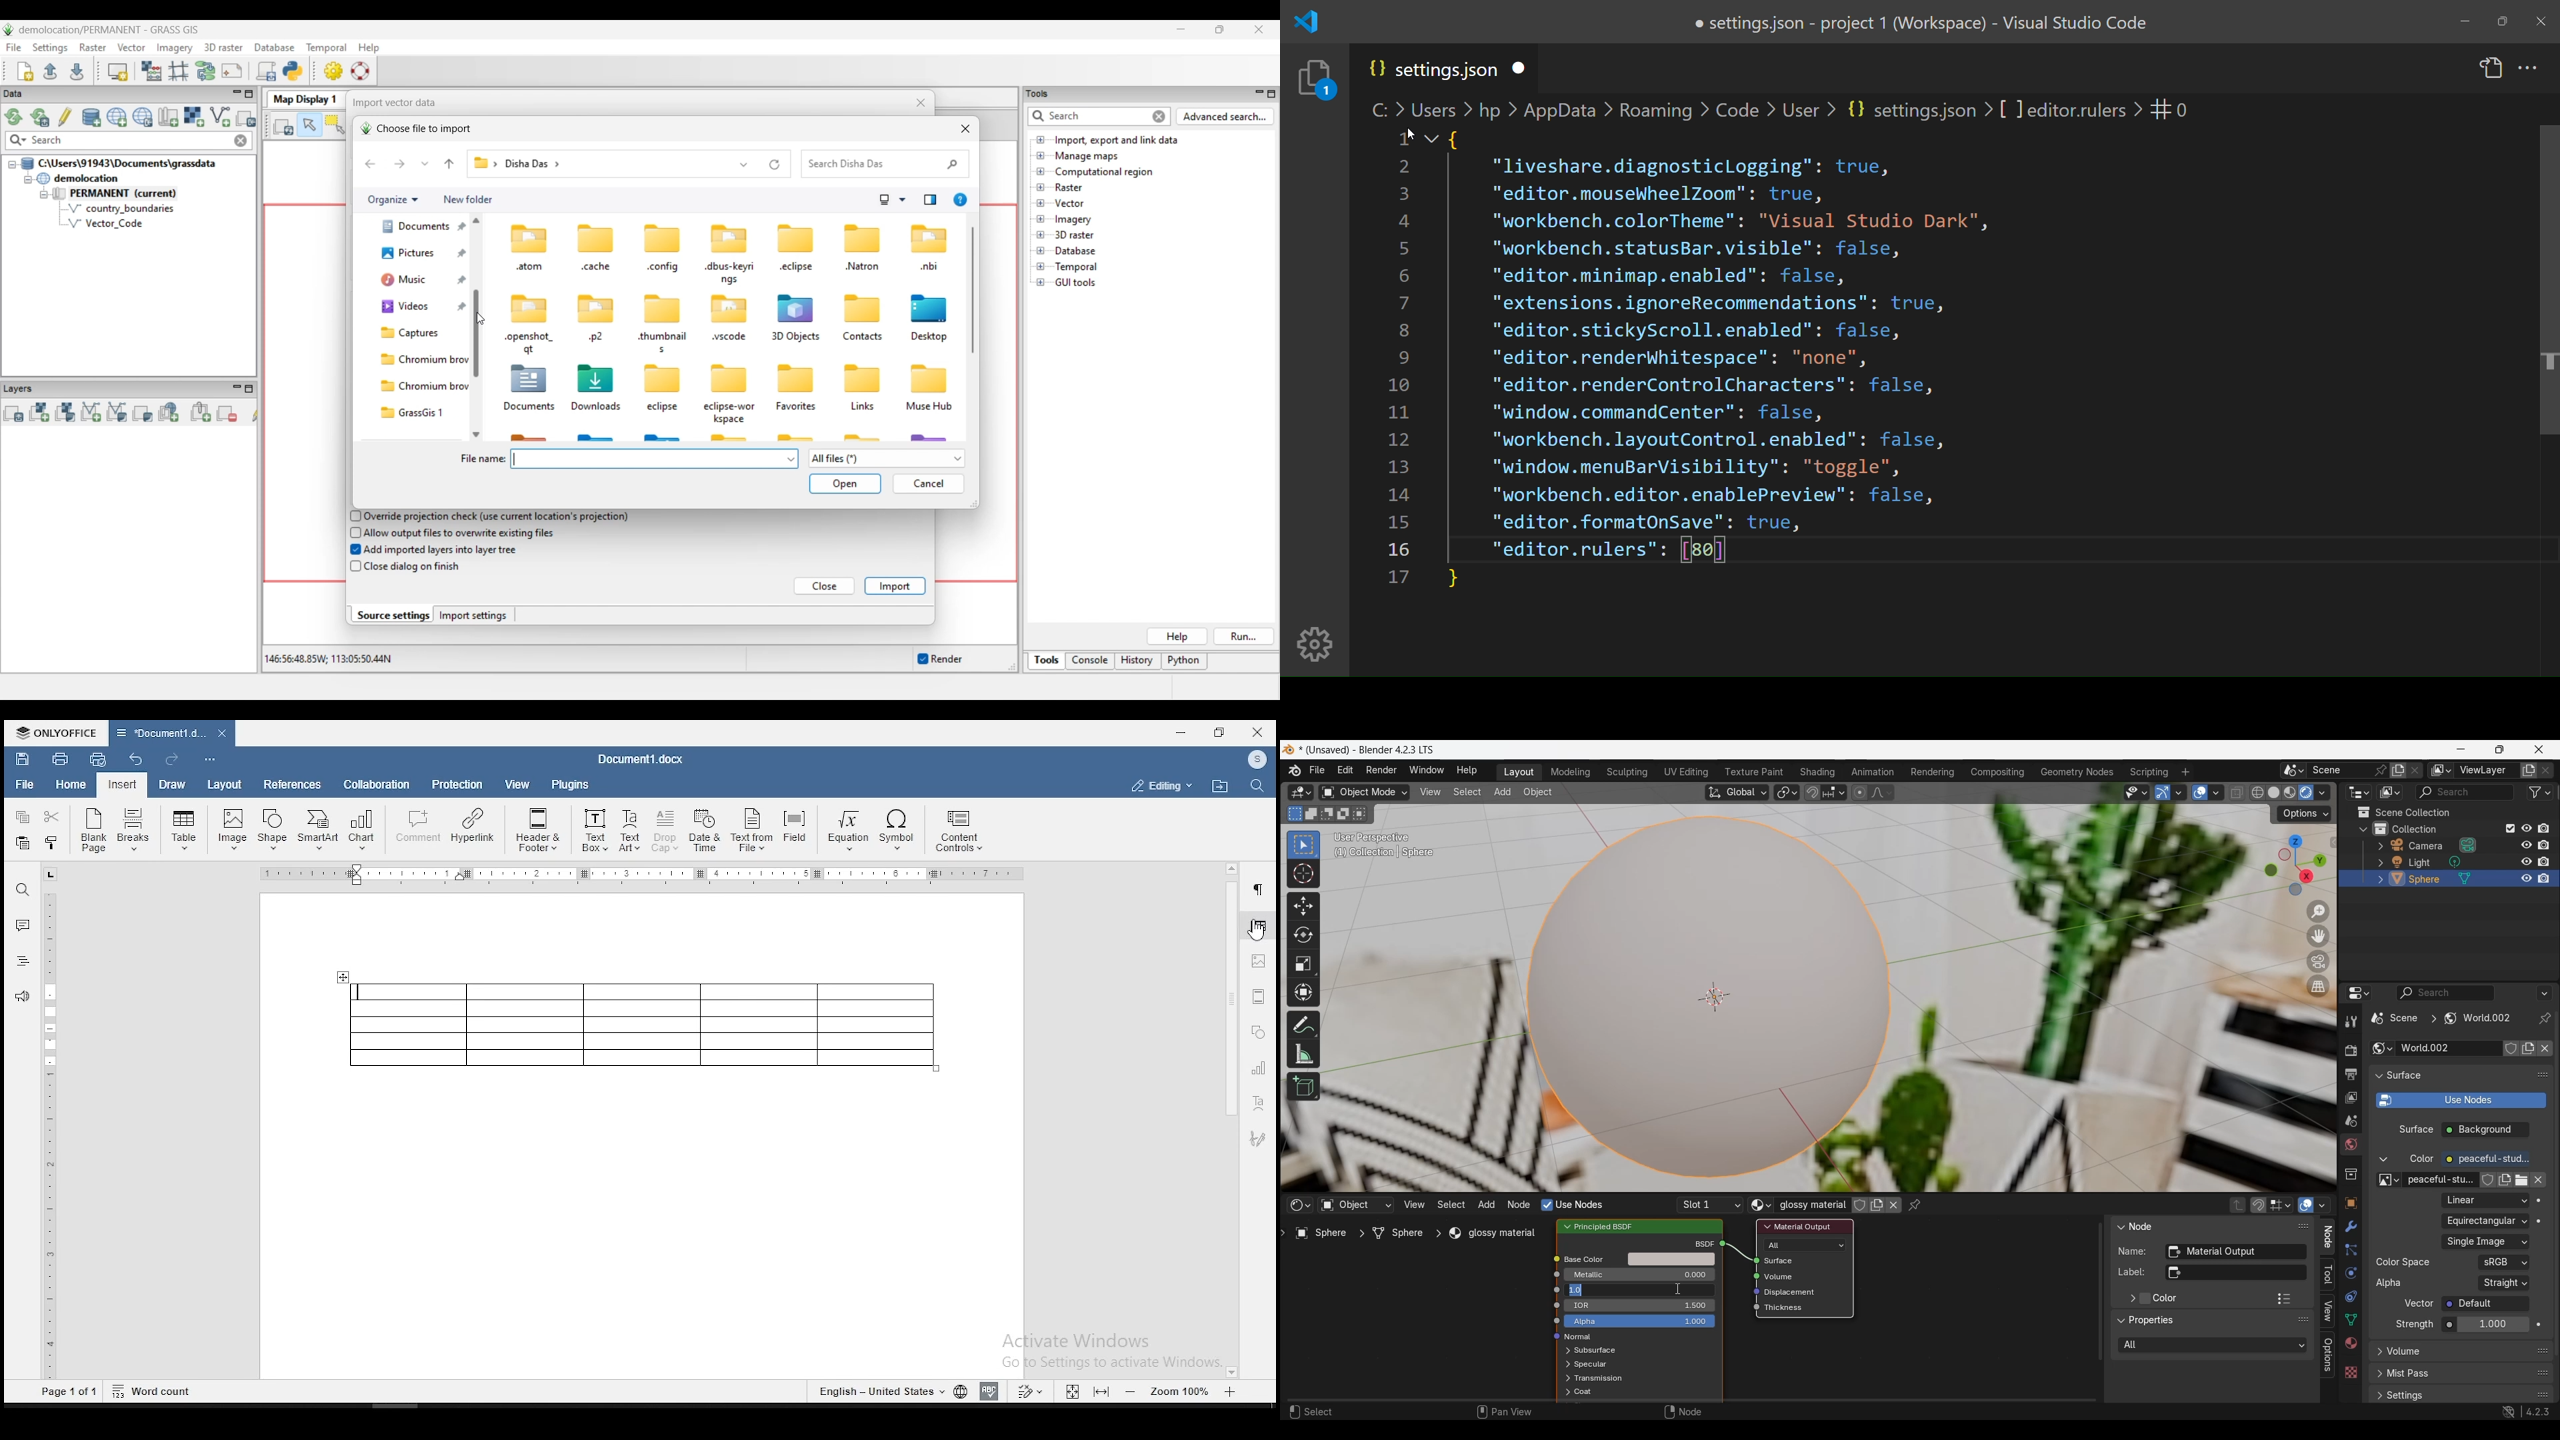 The height and width of the screenshot is (1456, 2576). What do you see at coordinates (629, 832) in the screenshot?
I see `TextArt` at bounding box center [629, 832].